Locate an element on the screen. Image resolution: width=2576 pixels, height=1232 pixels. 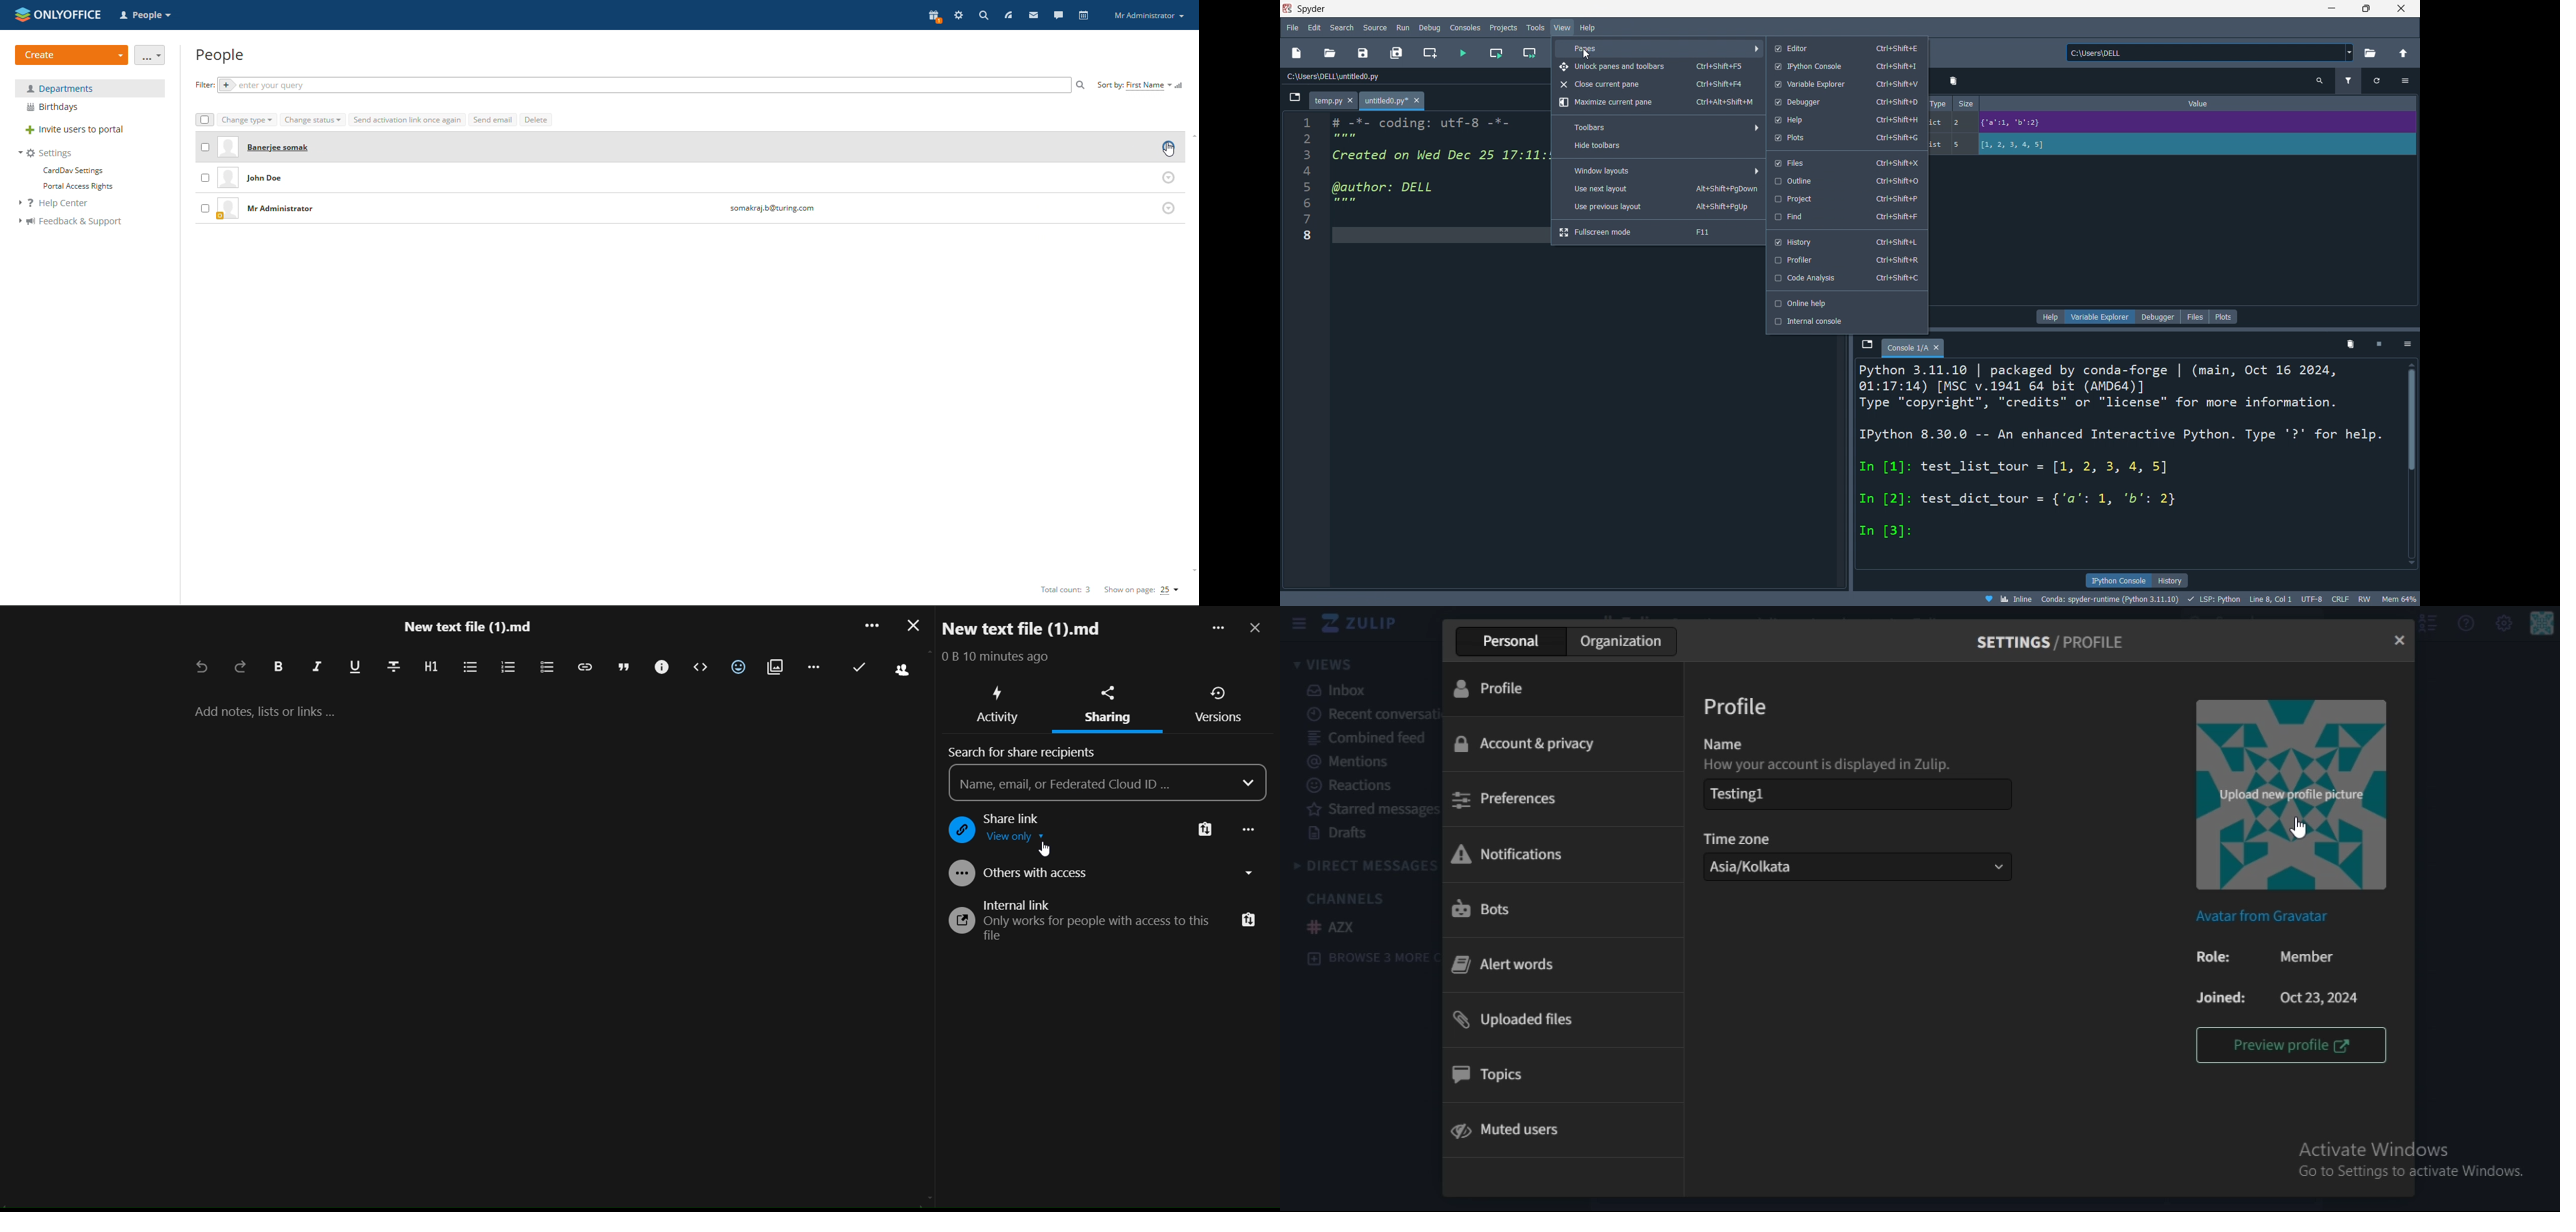
hide toolbars is located at coordinates (1658, 147).